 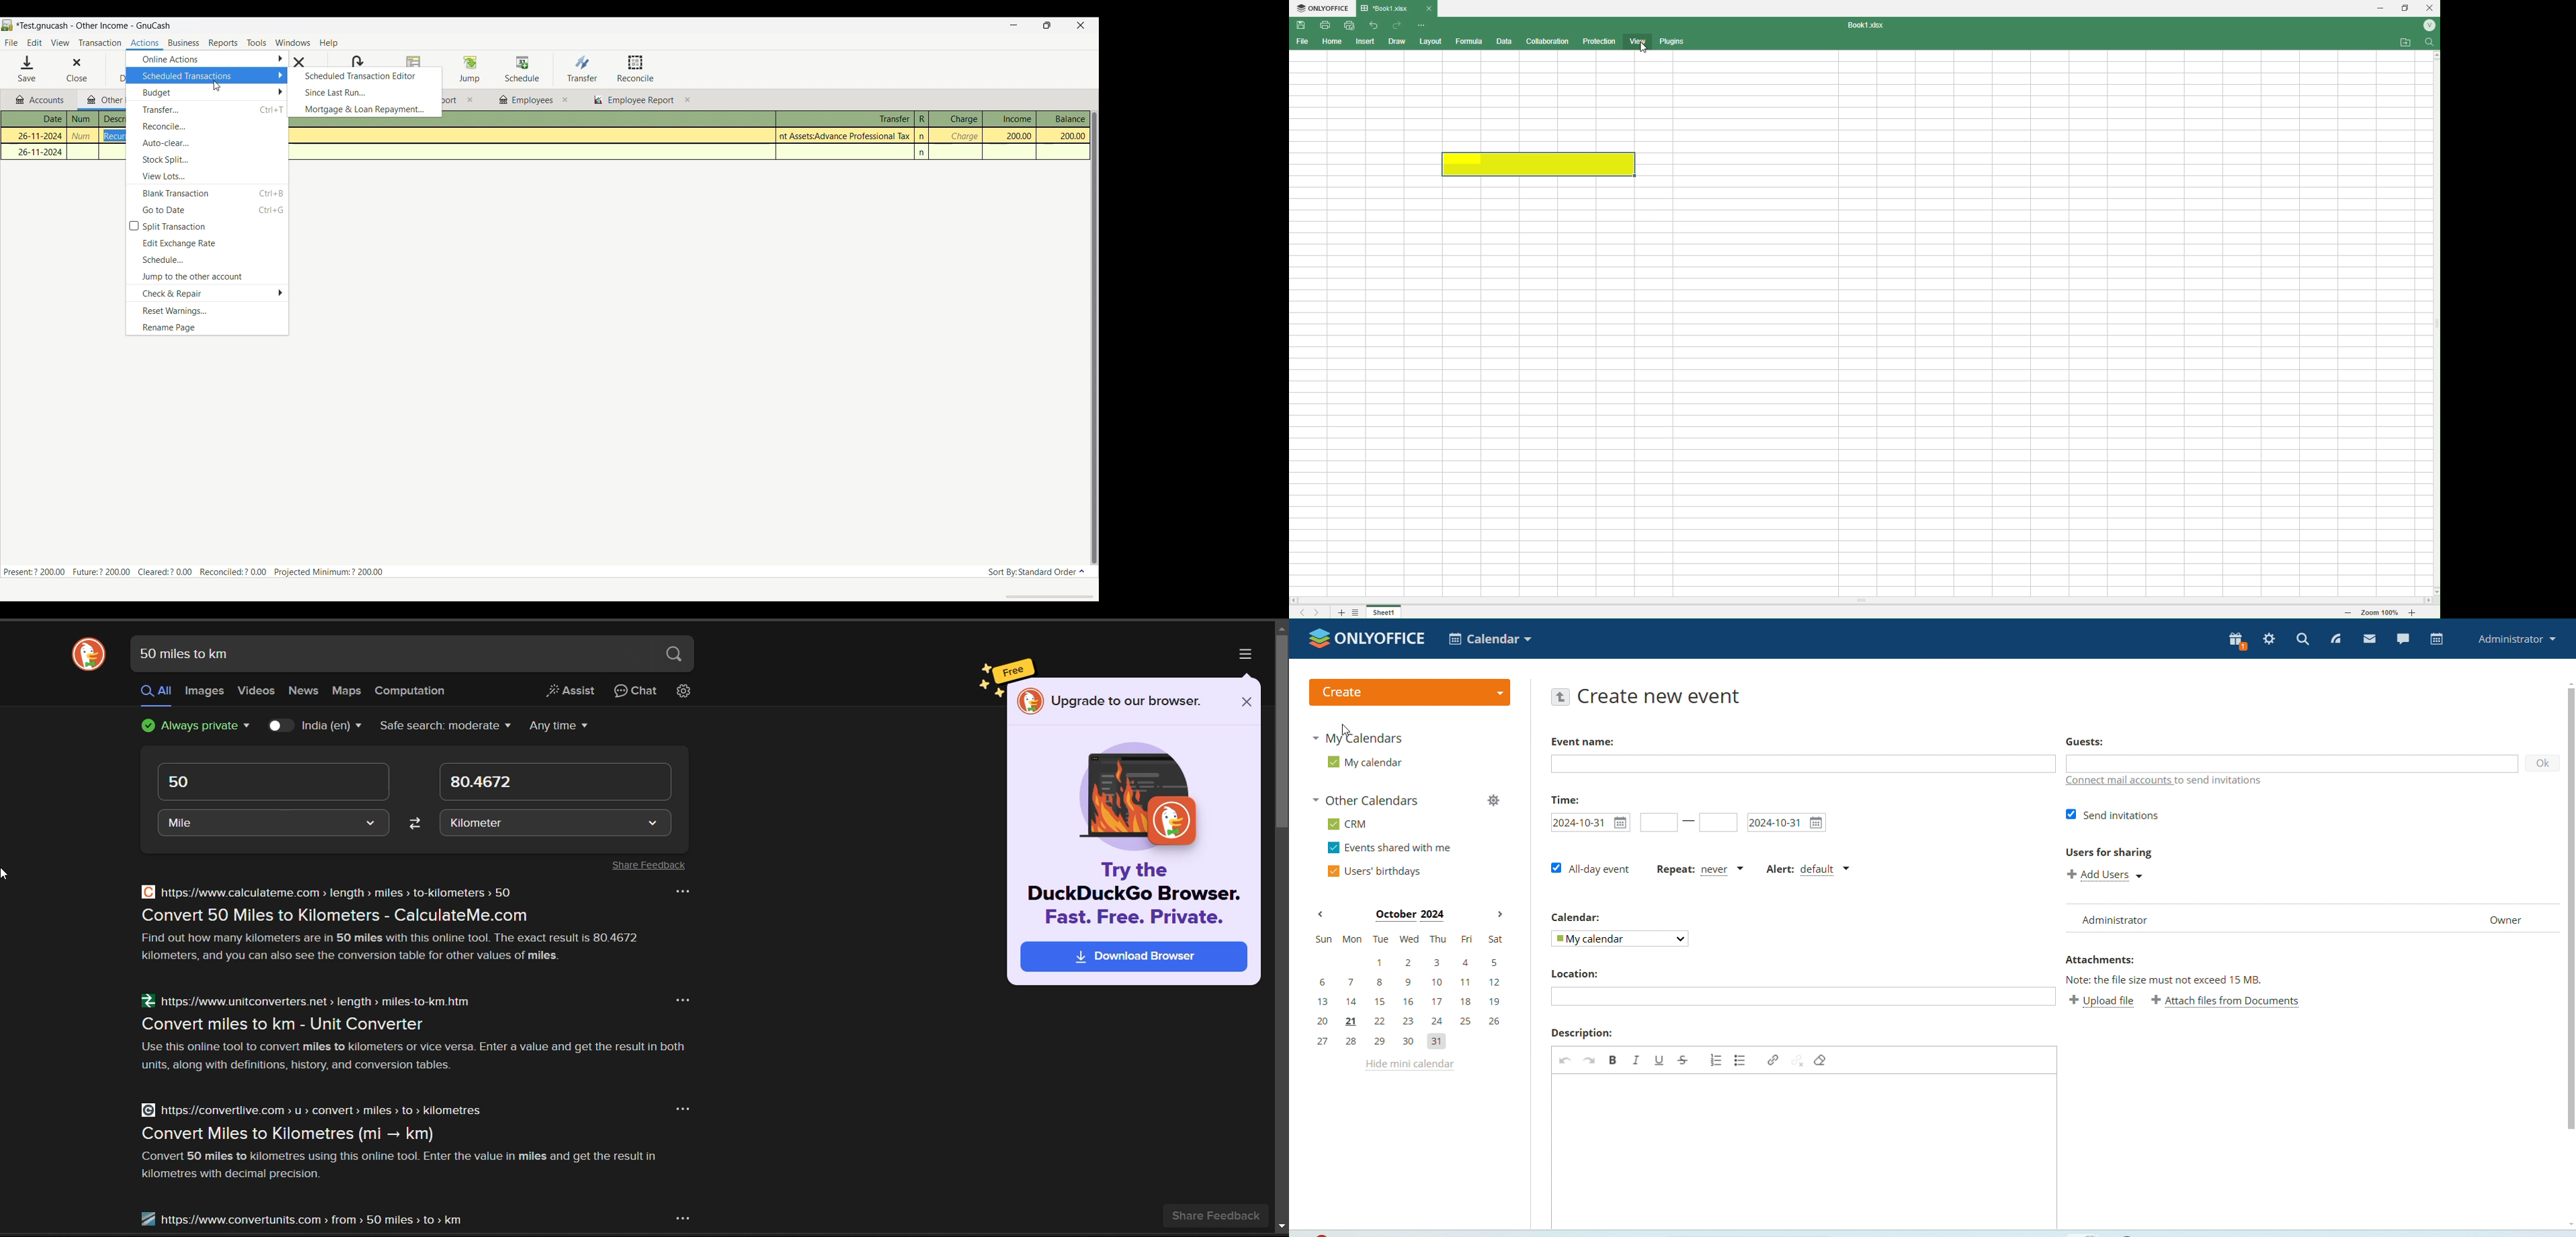 What do you see at coordinates (1613, 1060) in the screenshot?
I see `bold` at bounding box center [1613, 1060].